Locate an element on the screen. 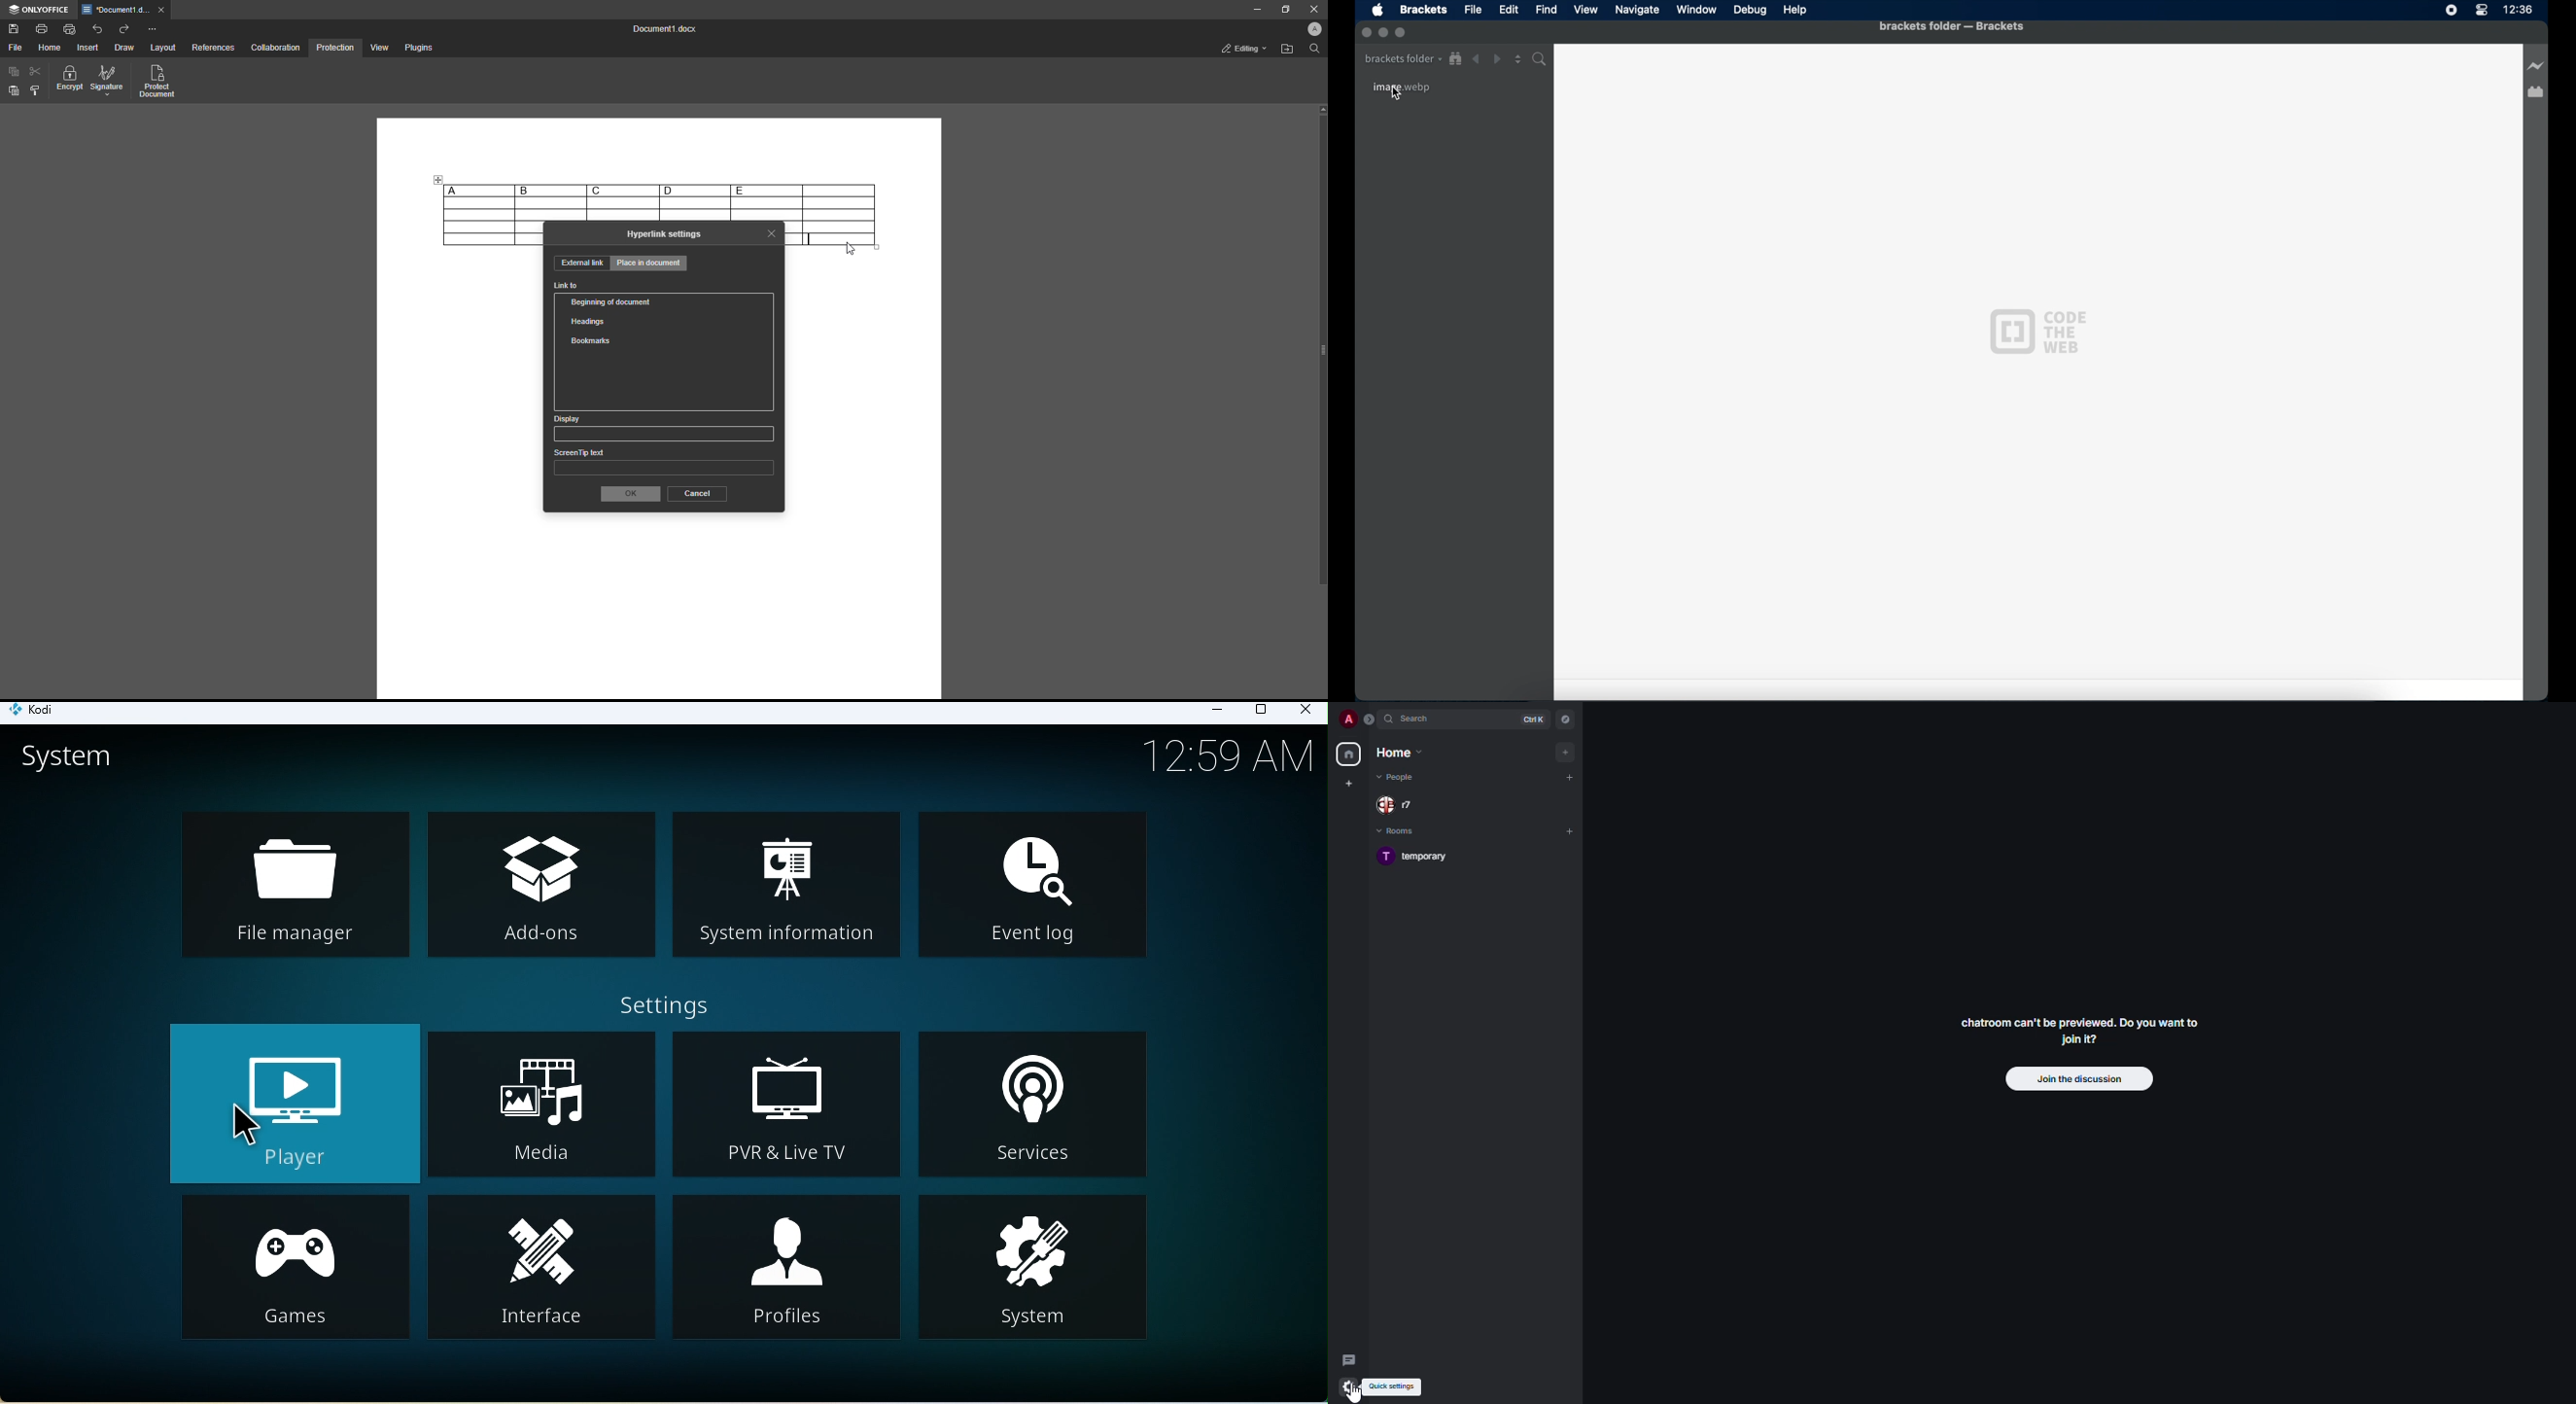 This screenshot has height=1428, width=2576. Signature is located at coordinates (107, 82).